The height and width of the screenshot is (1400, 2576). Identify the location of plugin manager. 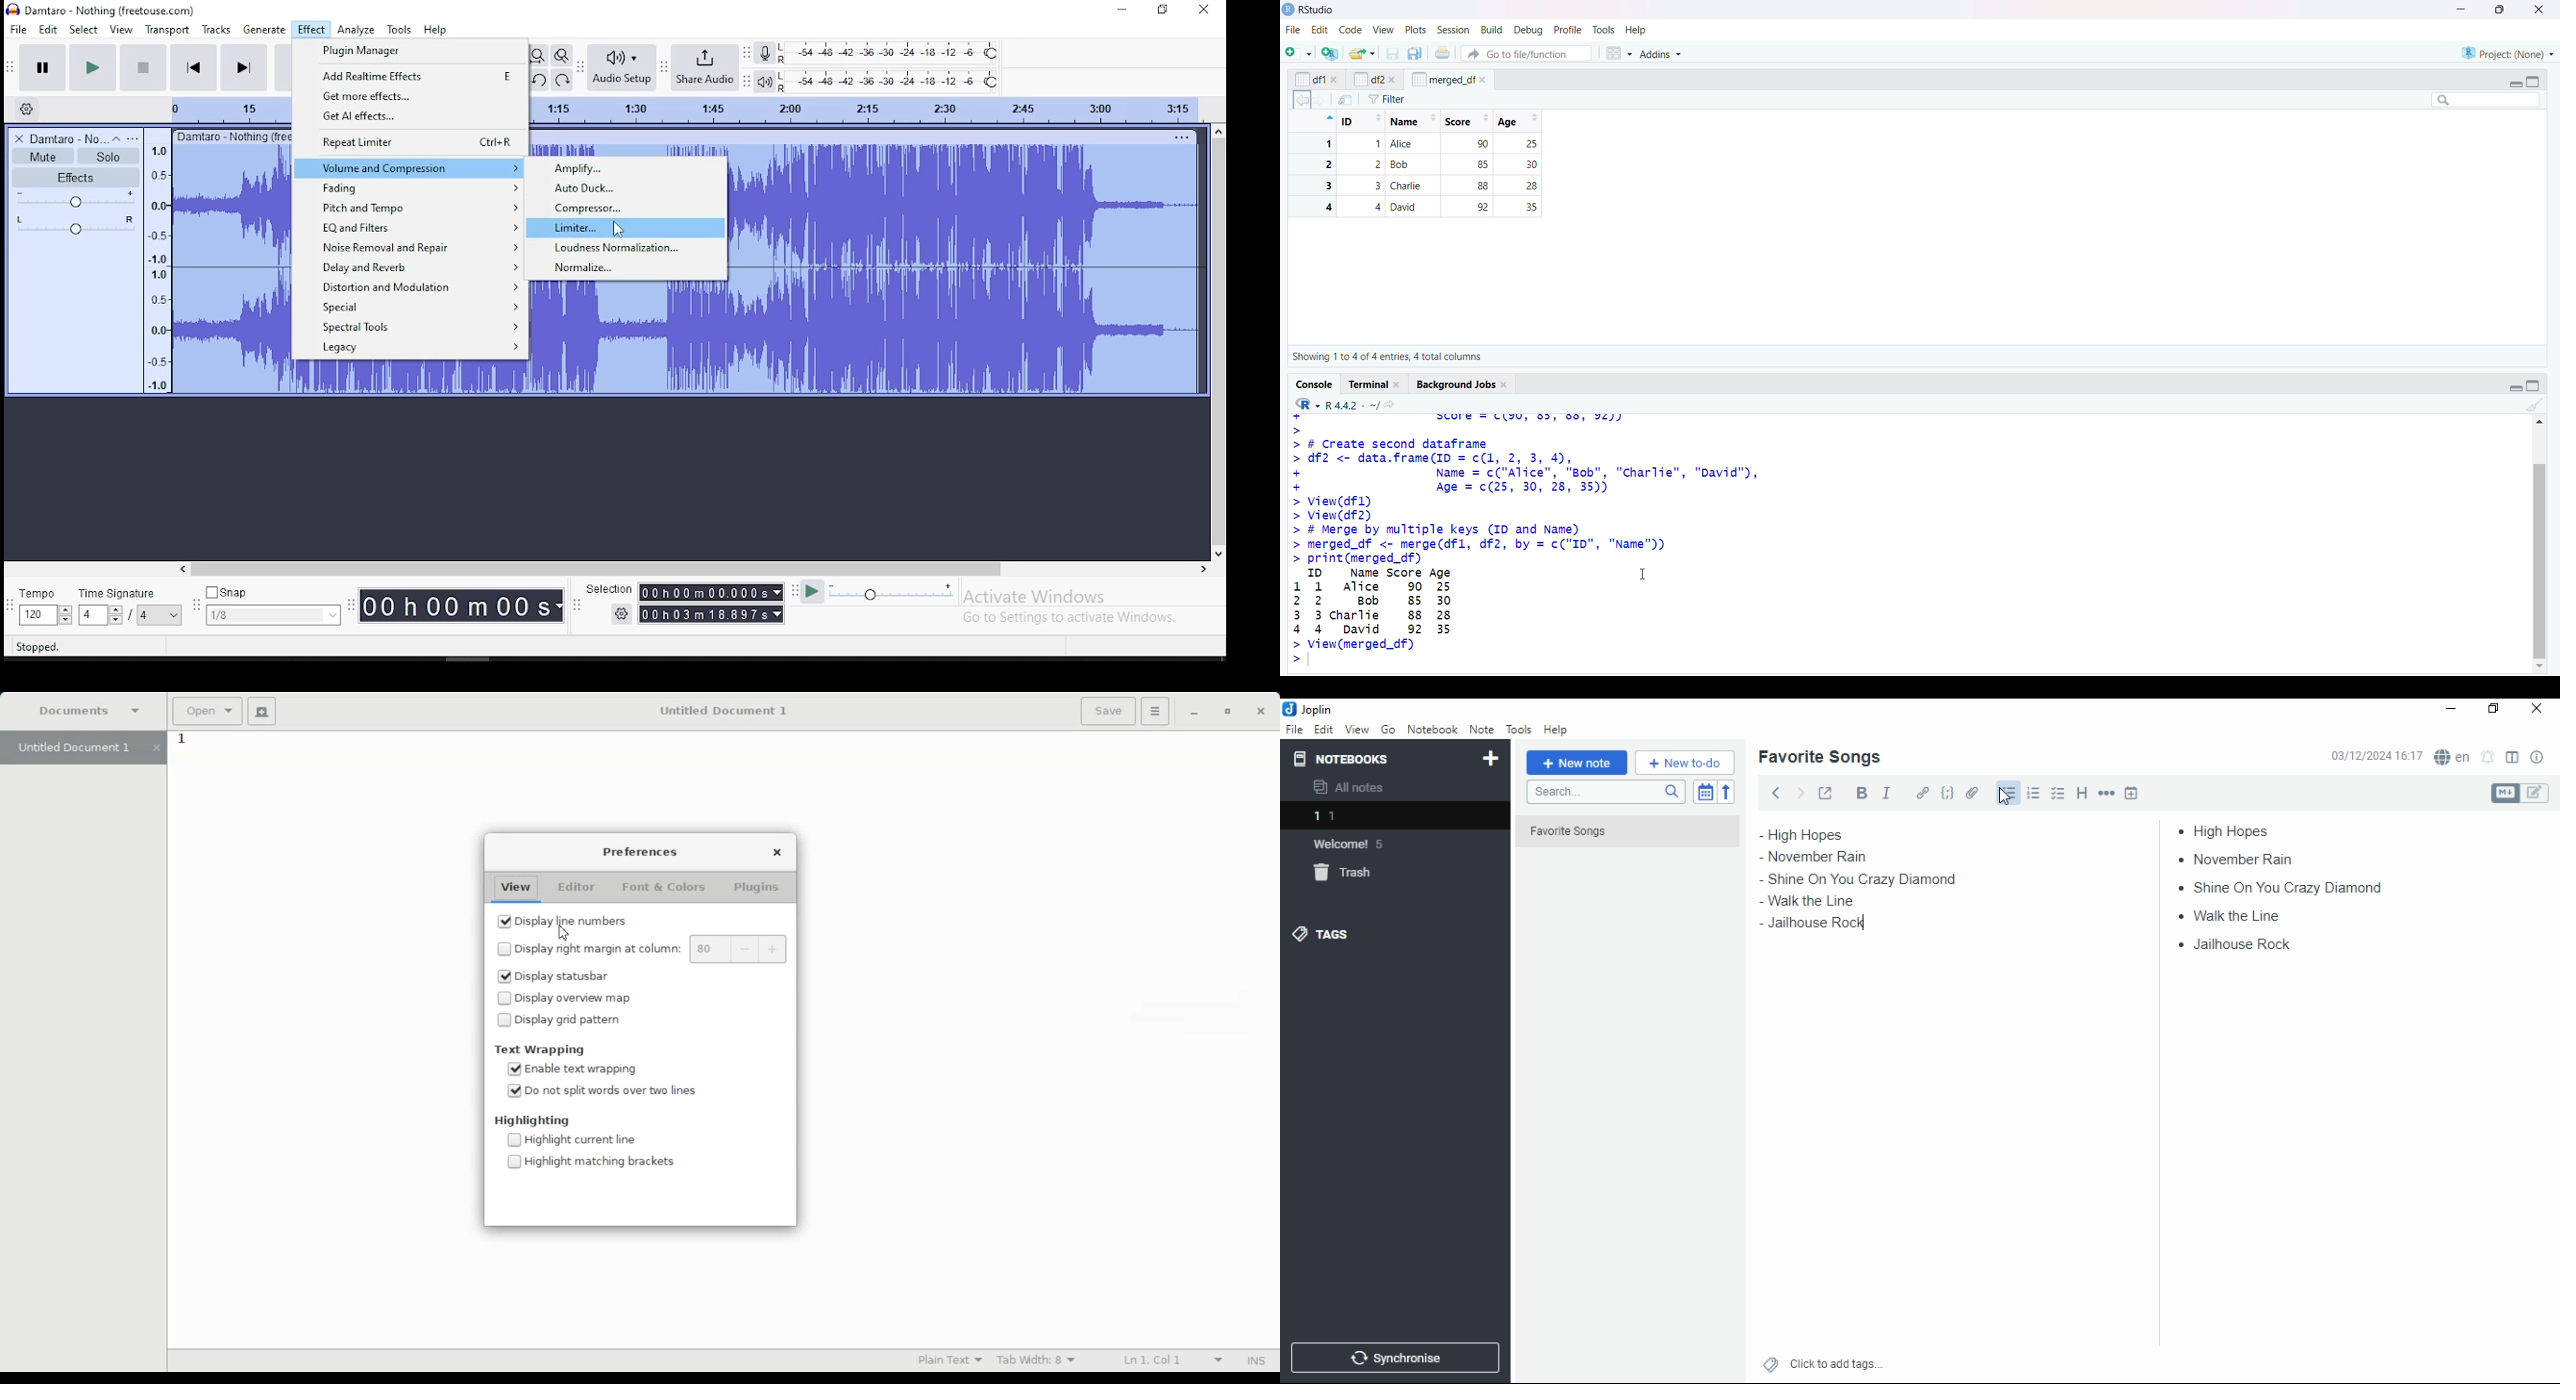
(414, 51).